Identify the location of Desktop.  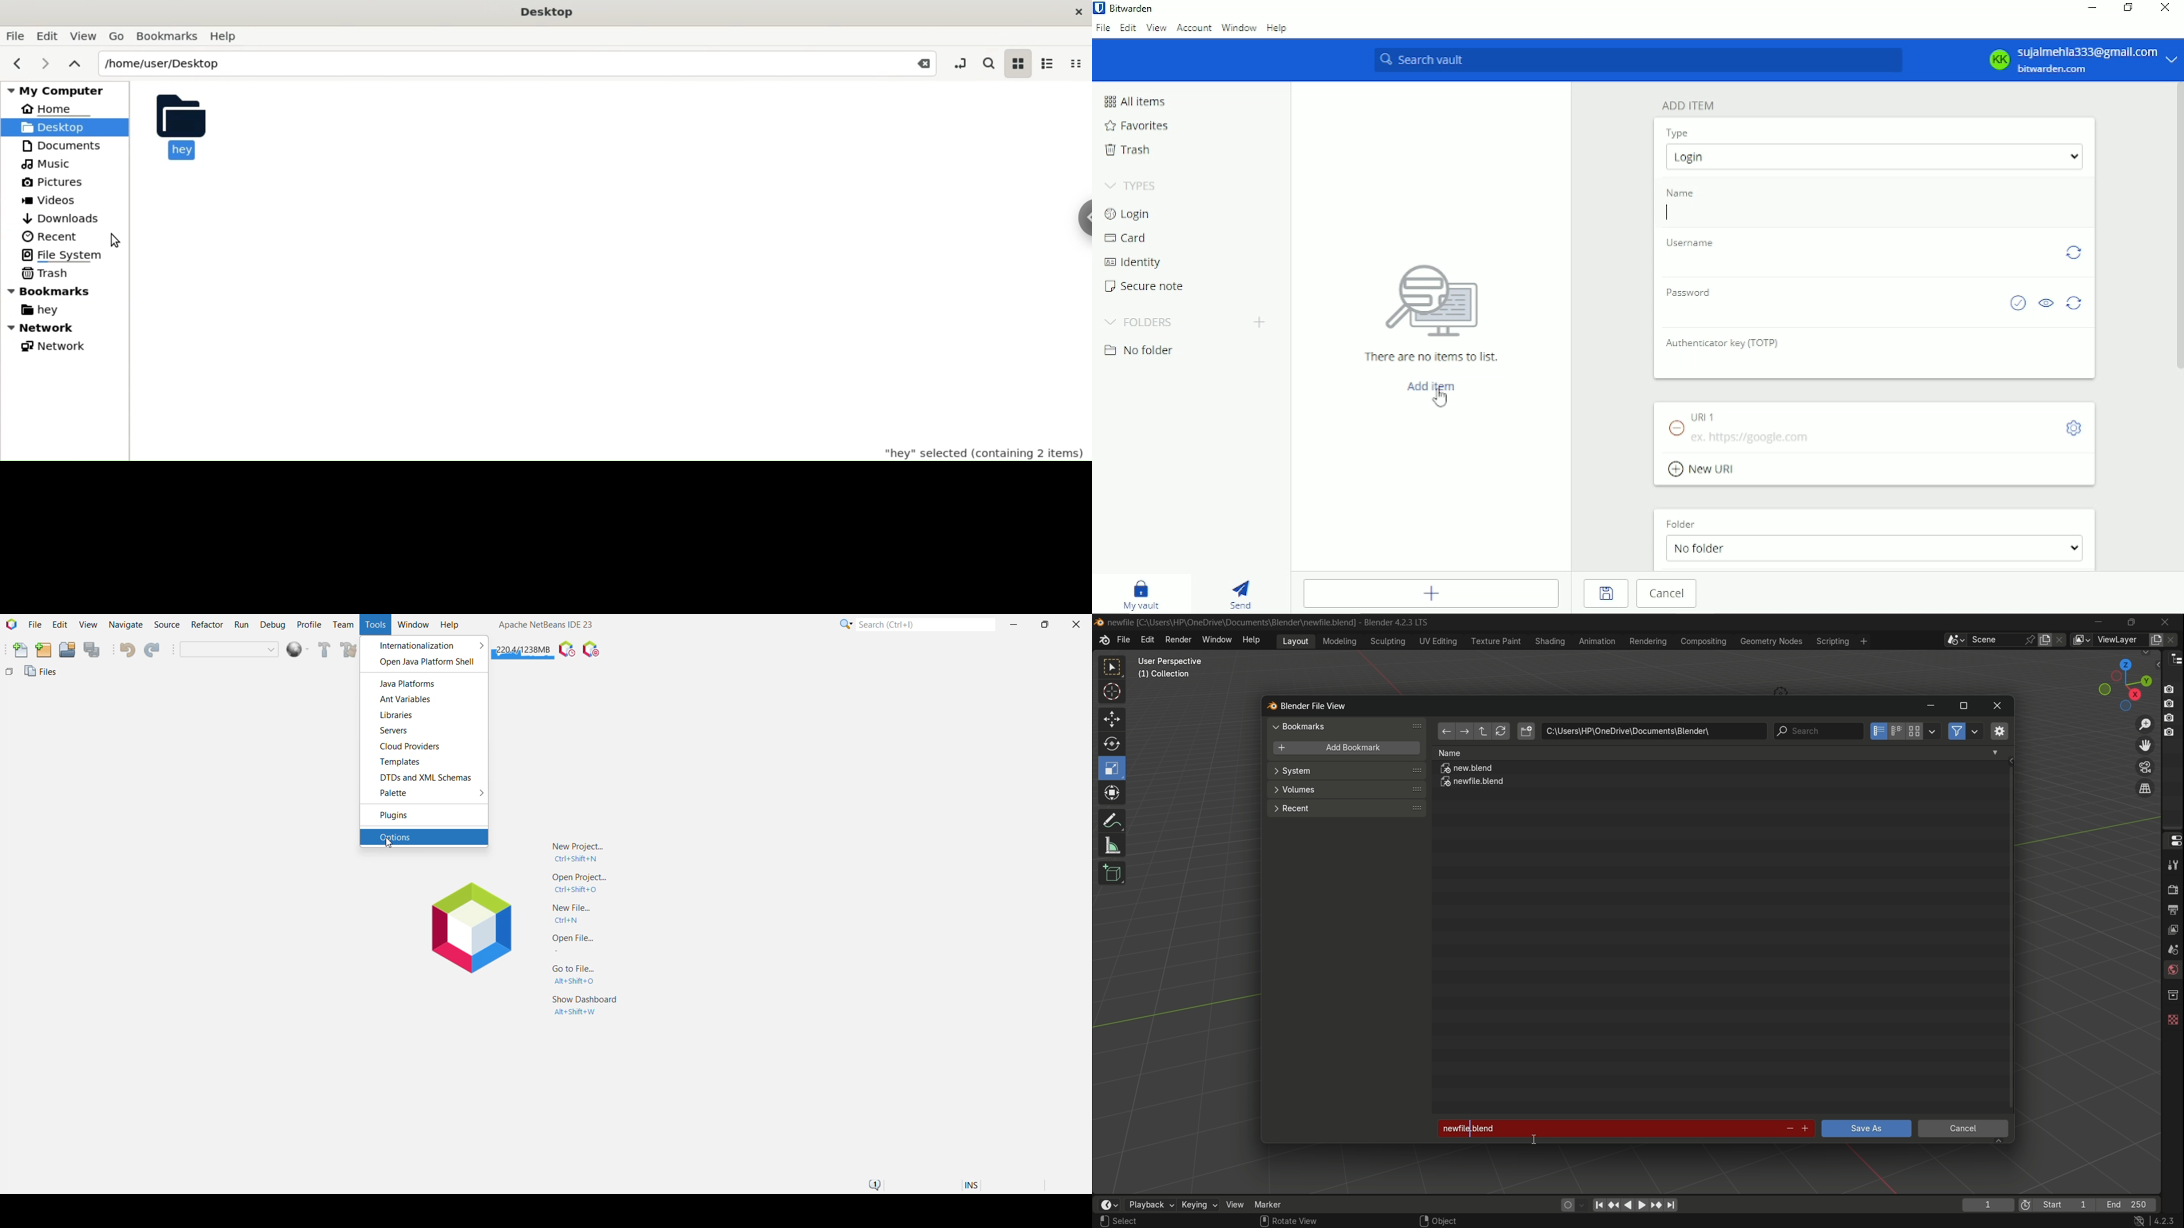
(60, 127).